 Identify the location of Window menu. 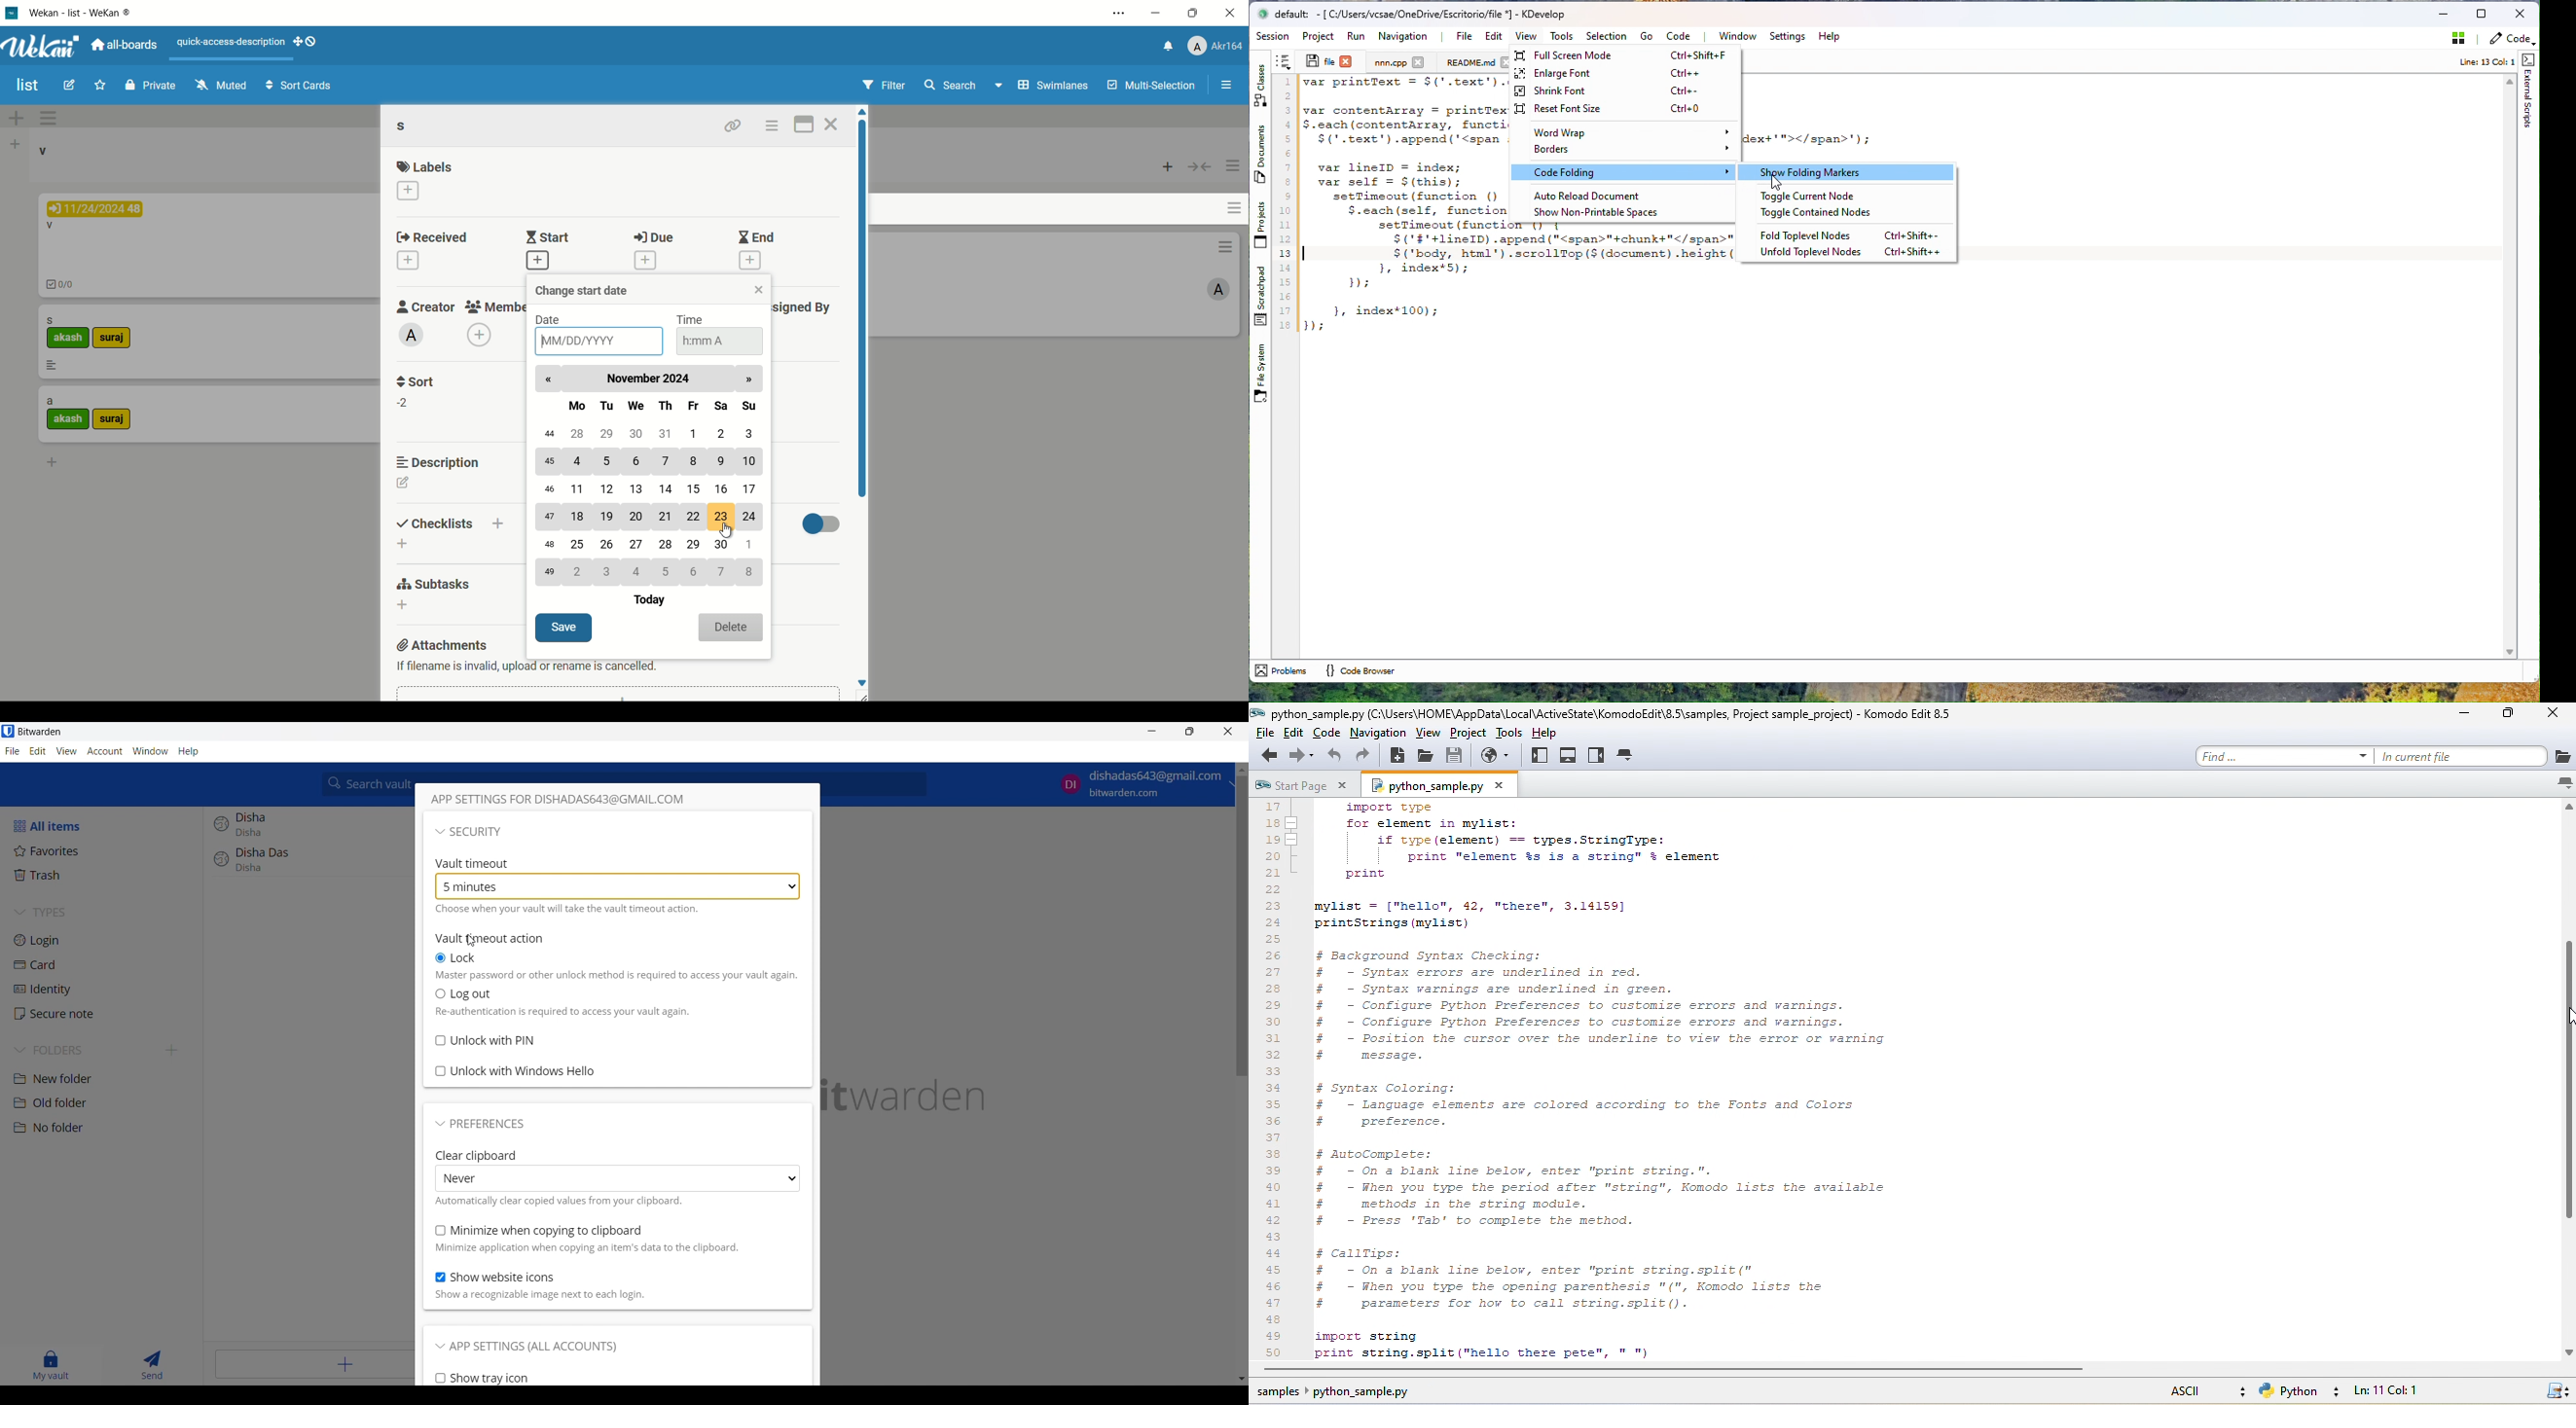
(150, 751).